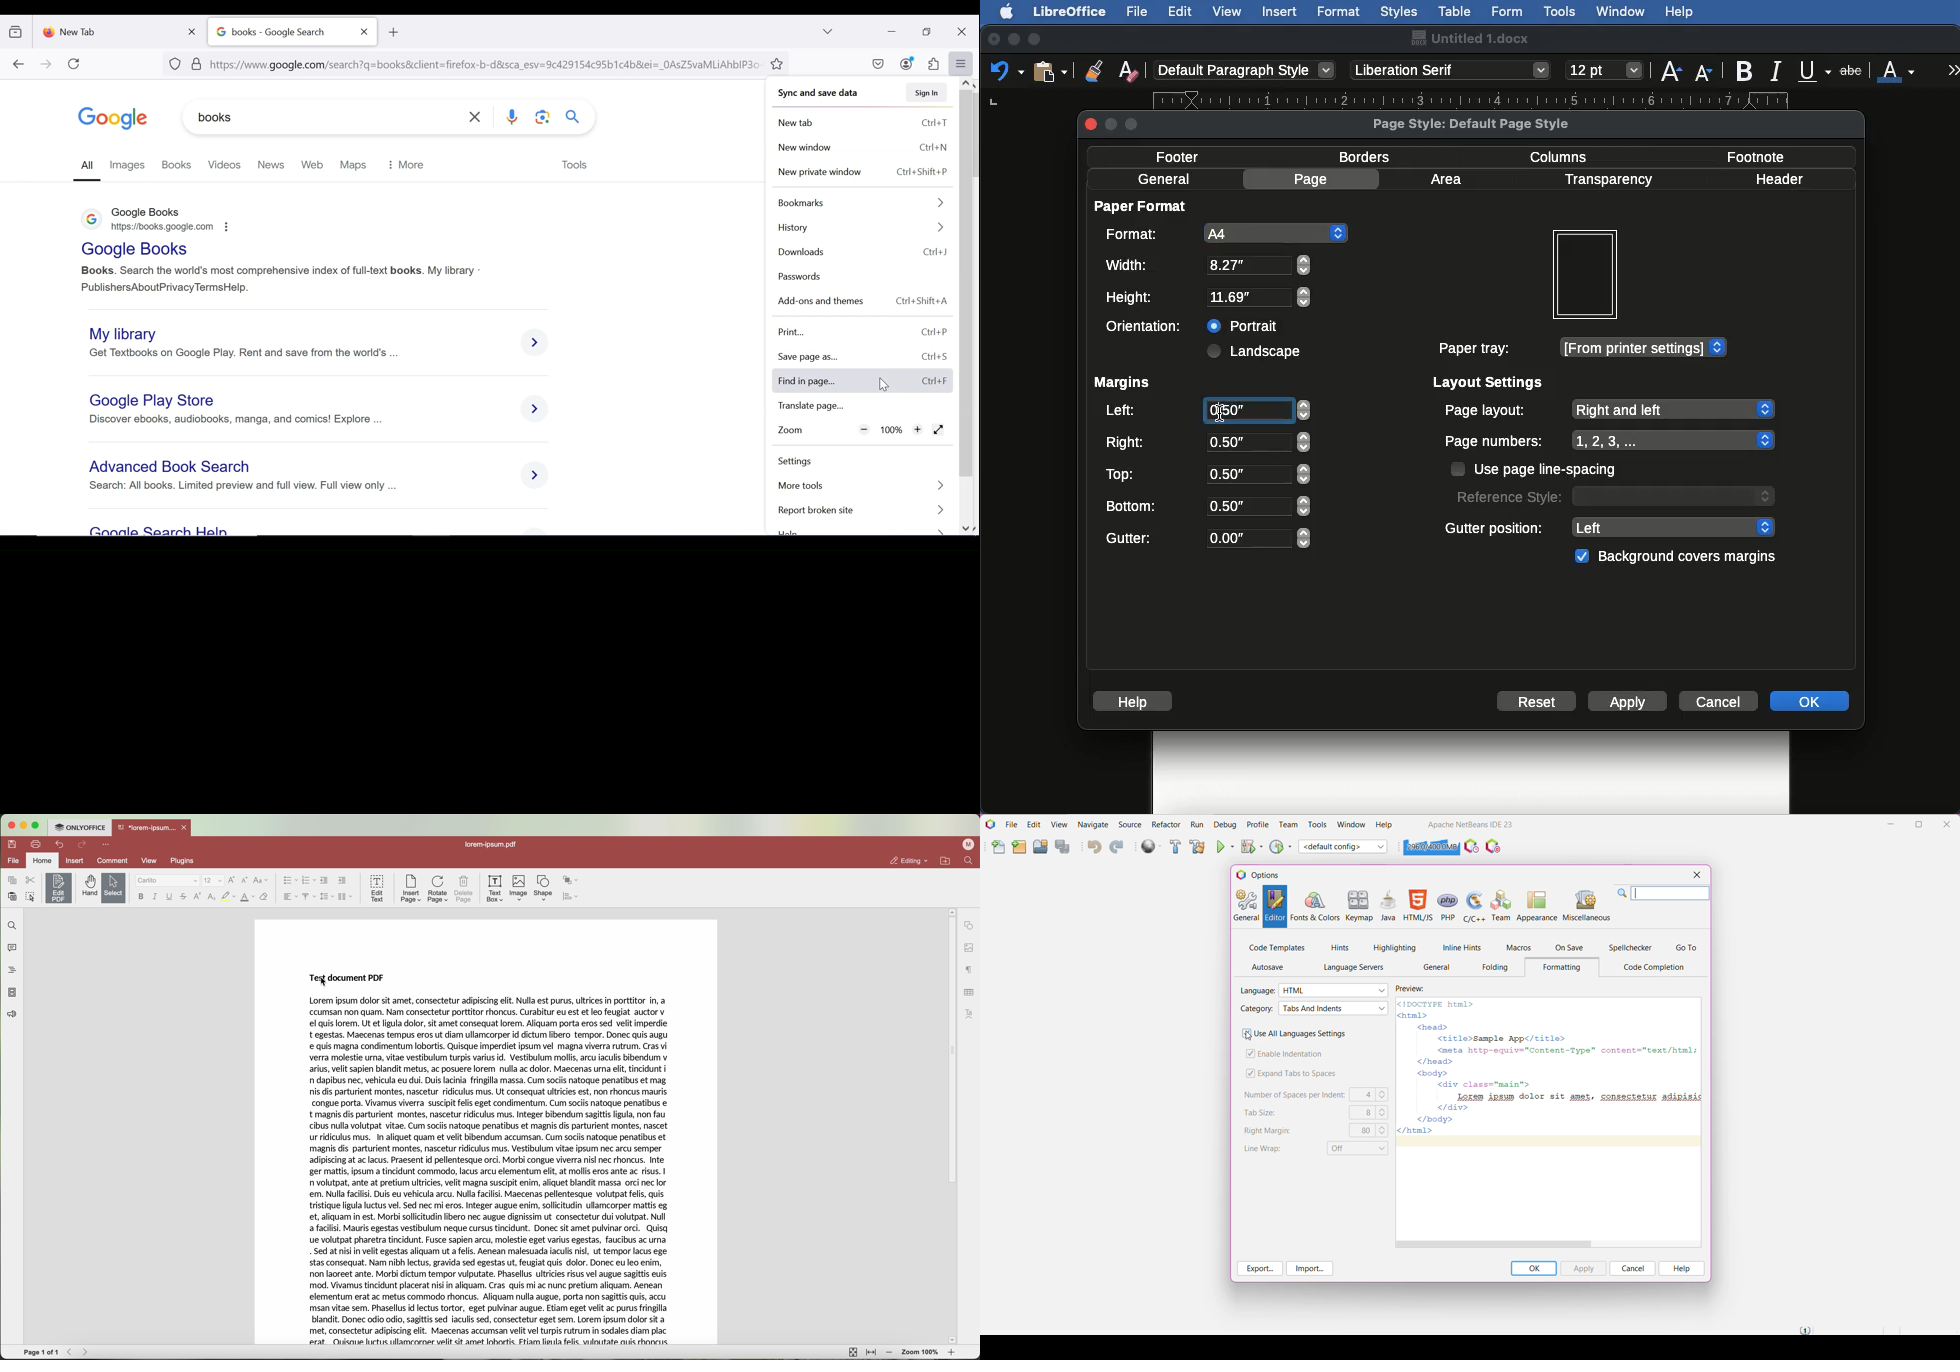 This screenshot has width=1960, height=1372. What do you see at coordinates (14, 948) in the screenshot?
I see `comments` at bounding box center [14, 948].